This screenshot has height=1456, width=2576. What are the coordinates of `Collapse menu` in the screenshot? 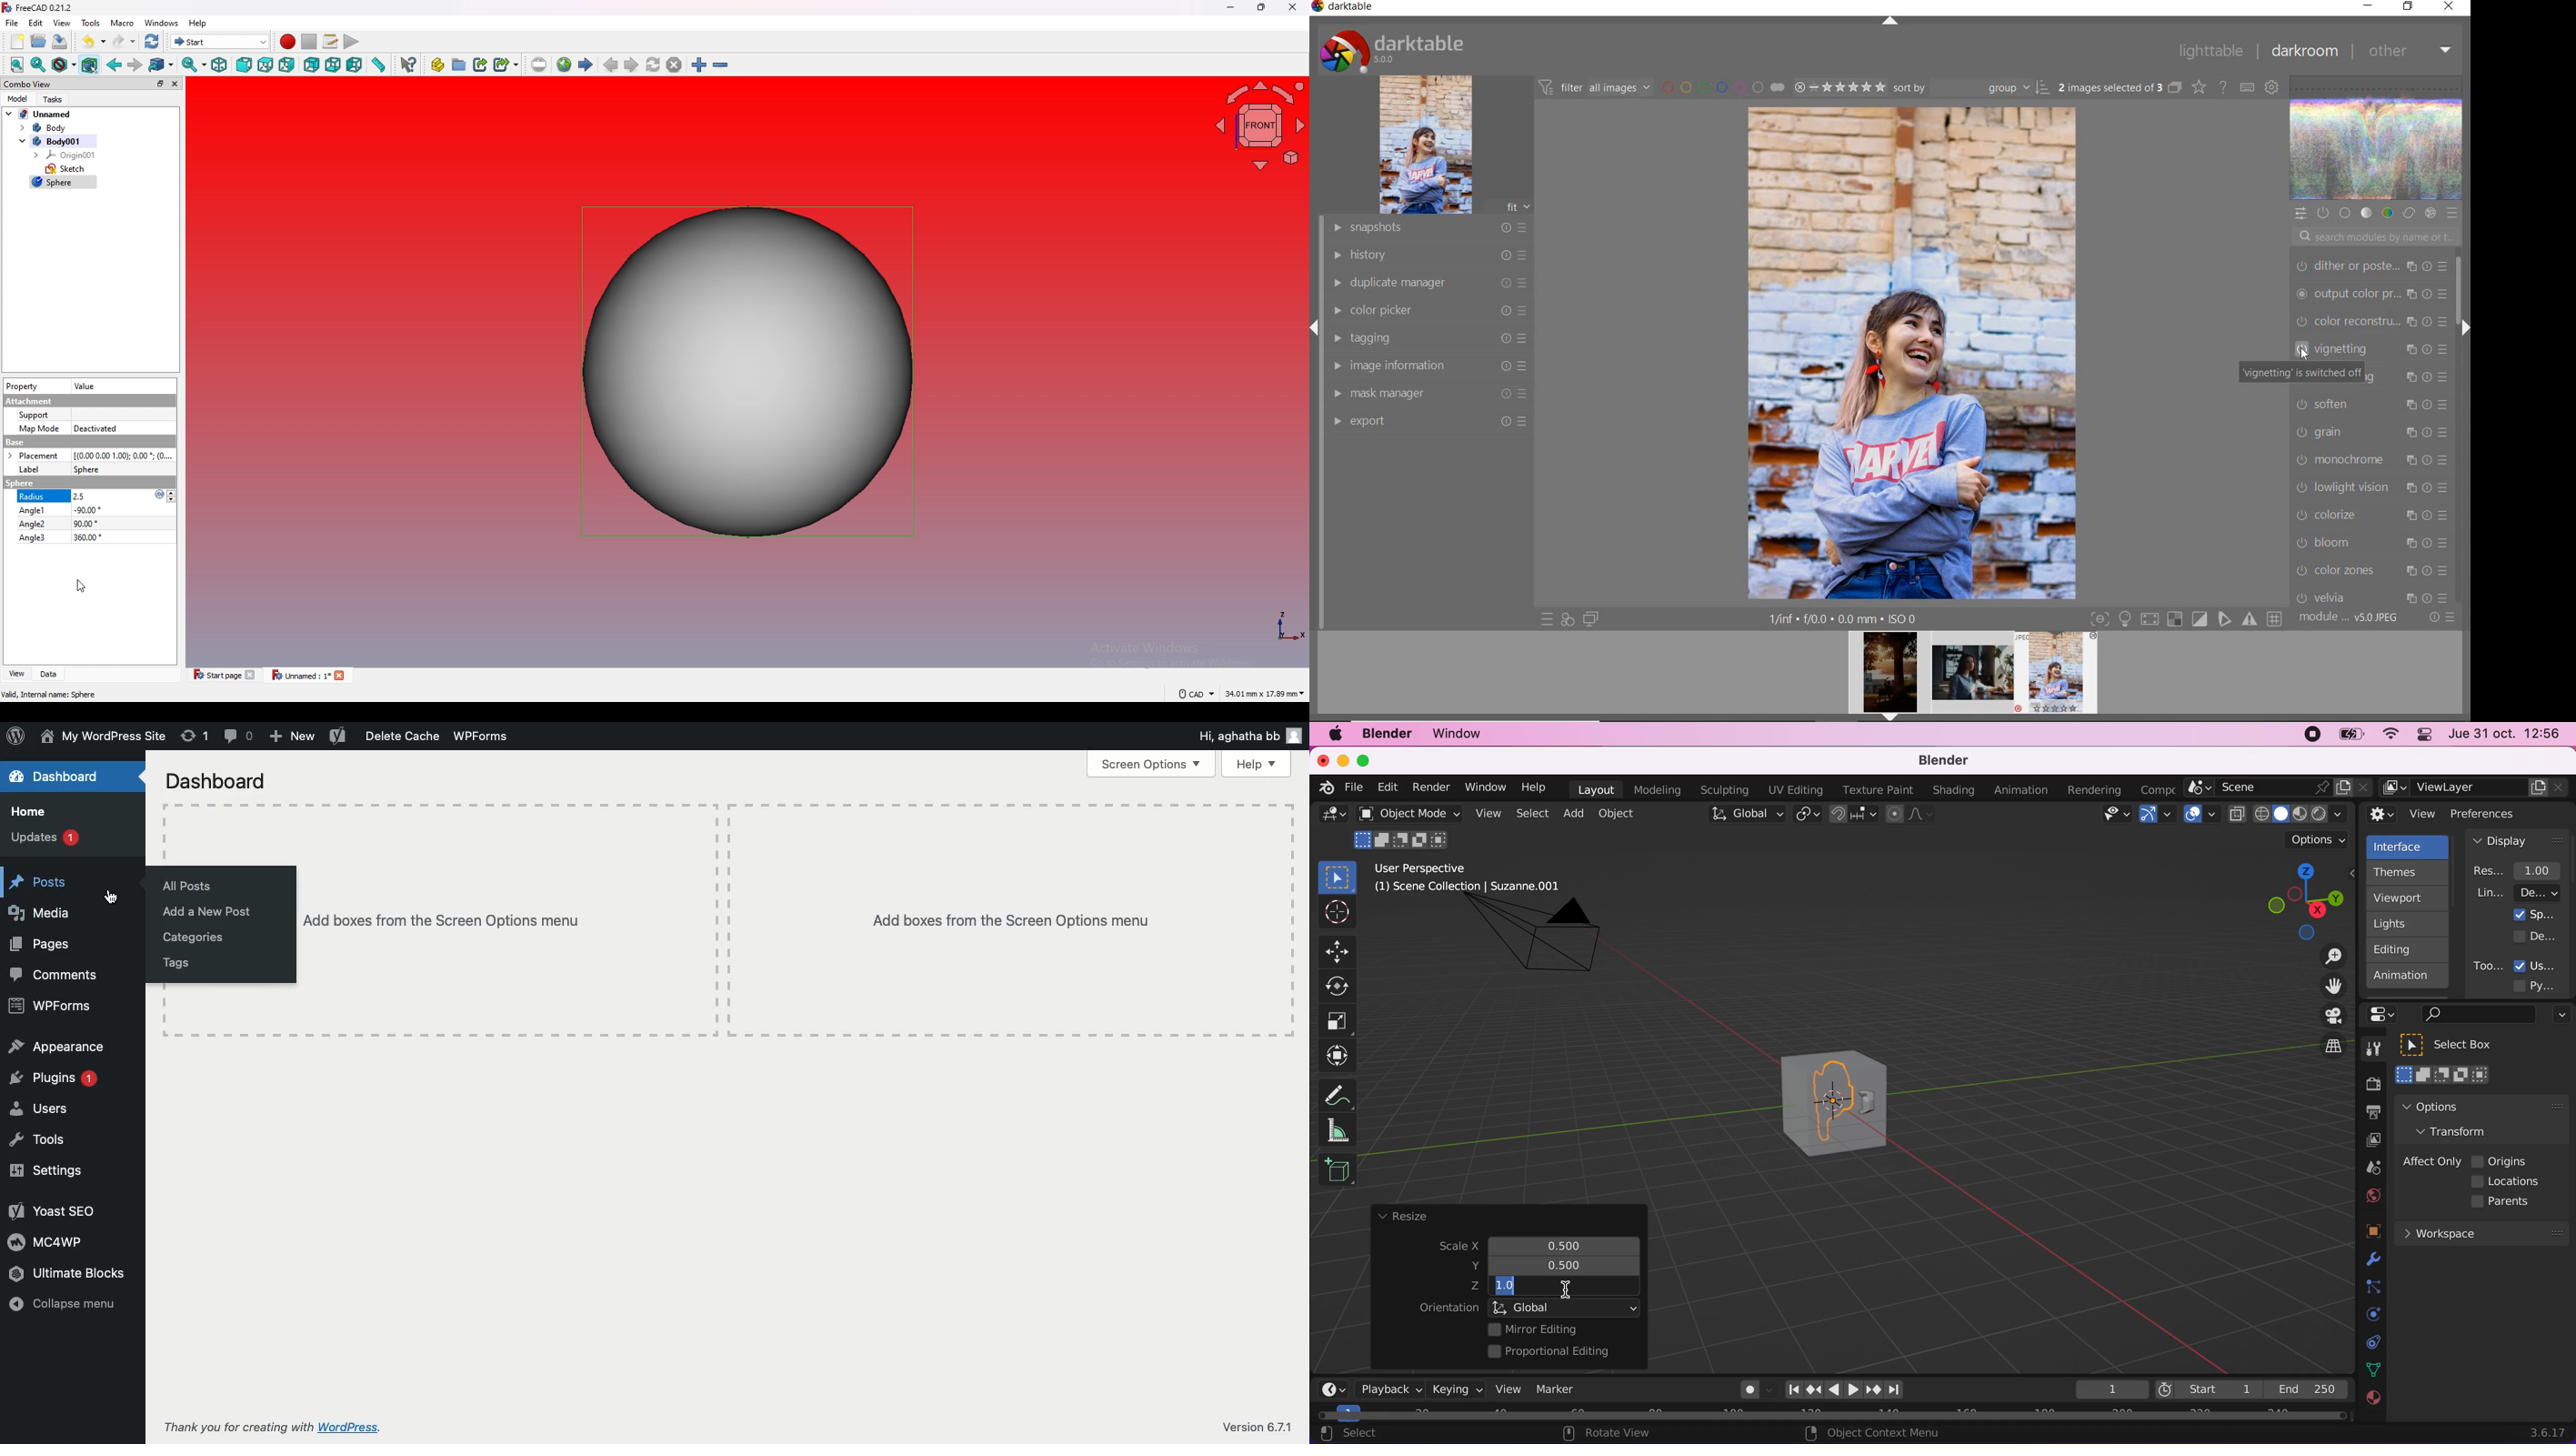 It's located at (62, 1303).